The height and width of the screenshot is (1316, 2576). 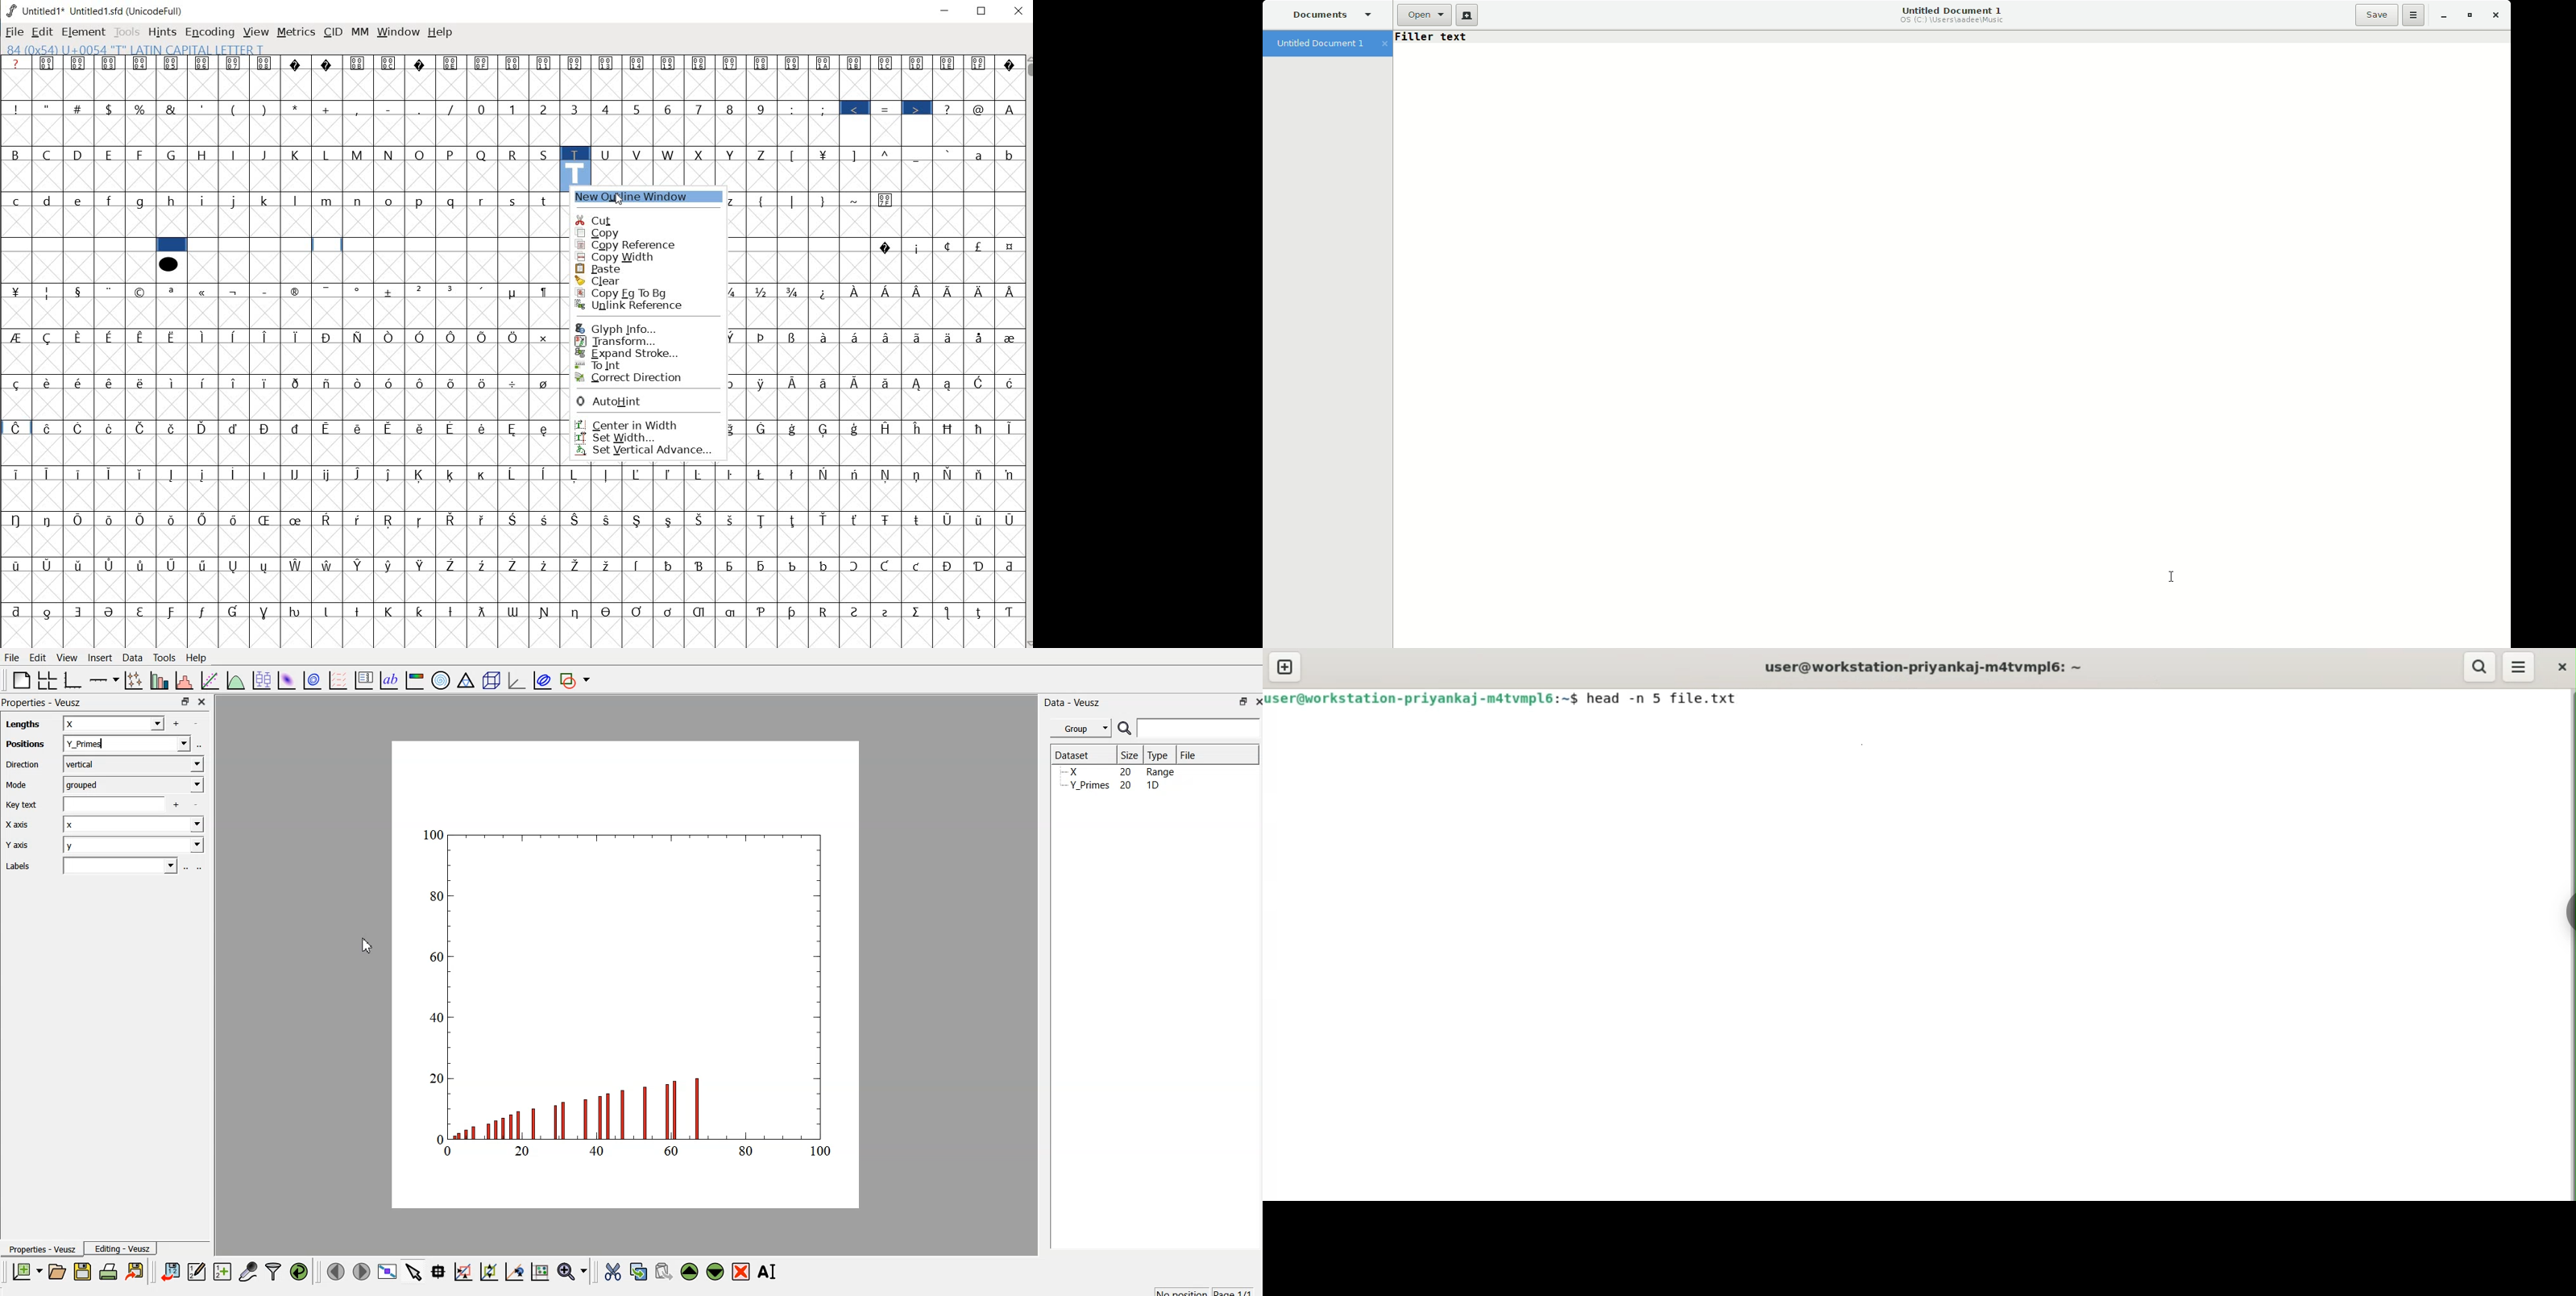 I want to click on e, so click(x=79, y=201).